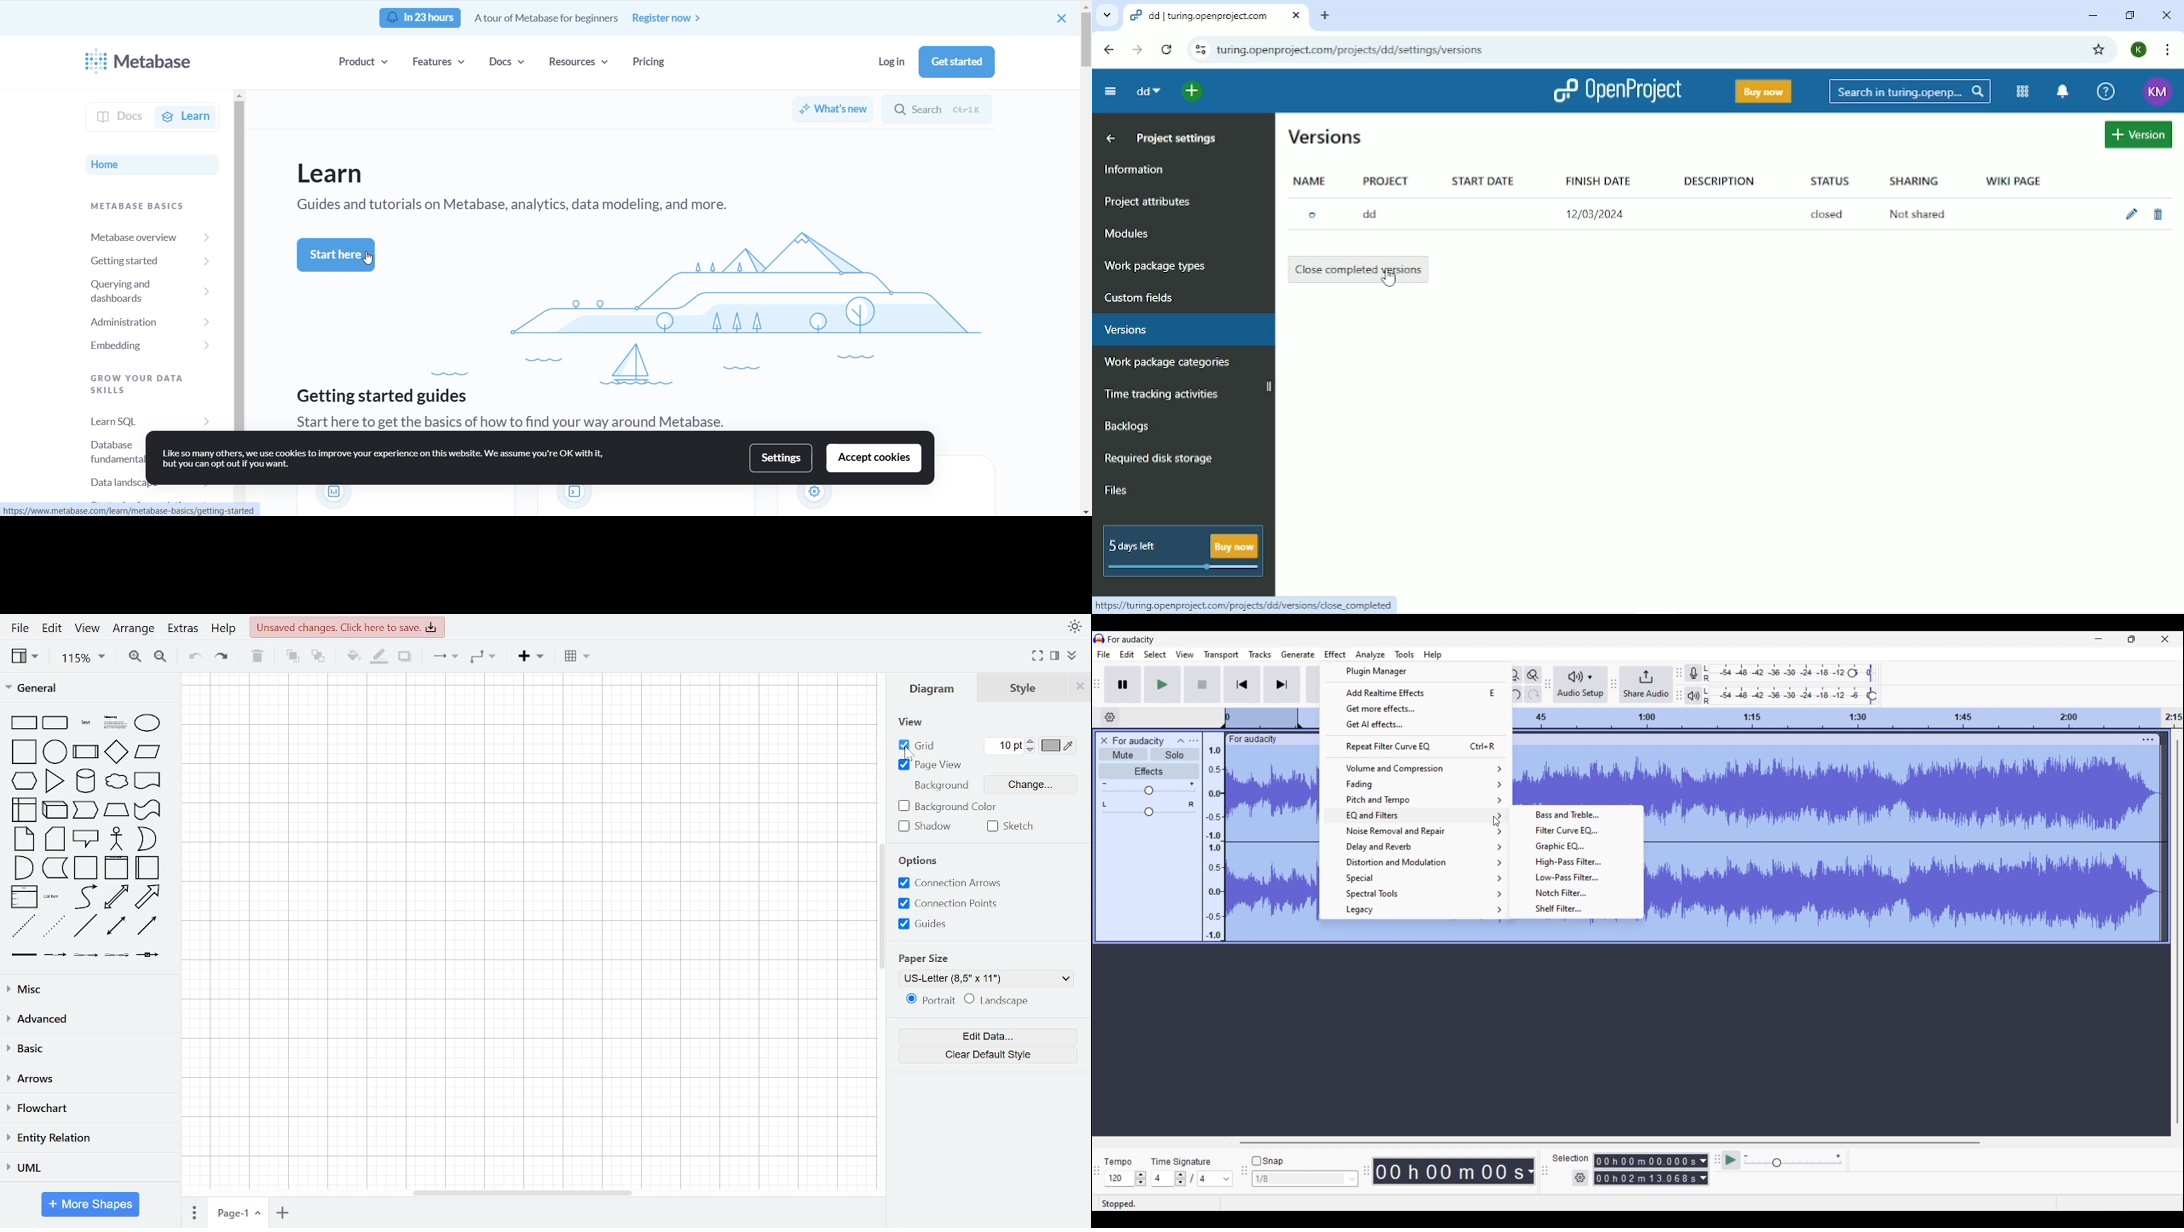  Describe the element at coordinates (930, 1000) in the screenshot. I see `portrait` at that location.